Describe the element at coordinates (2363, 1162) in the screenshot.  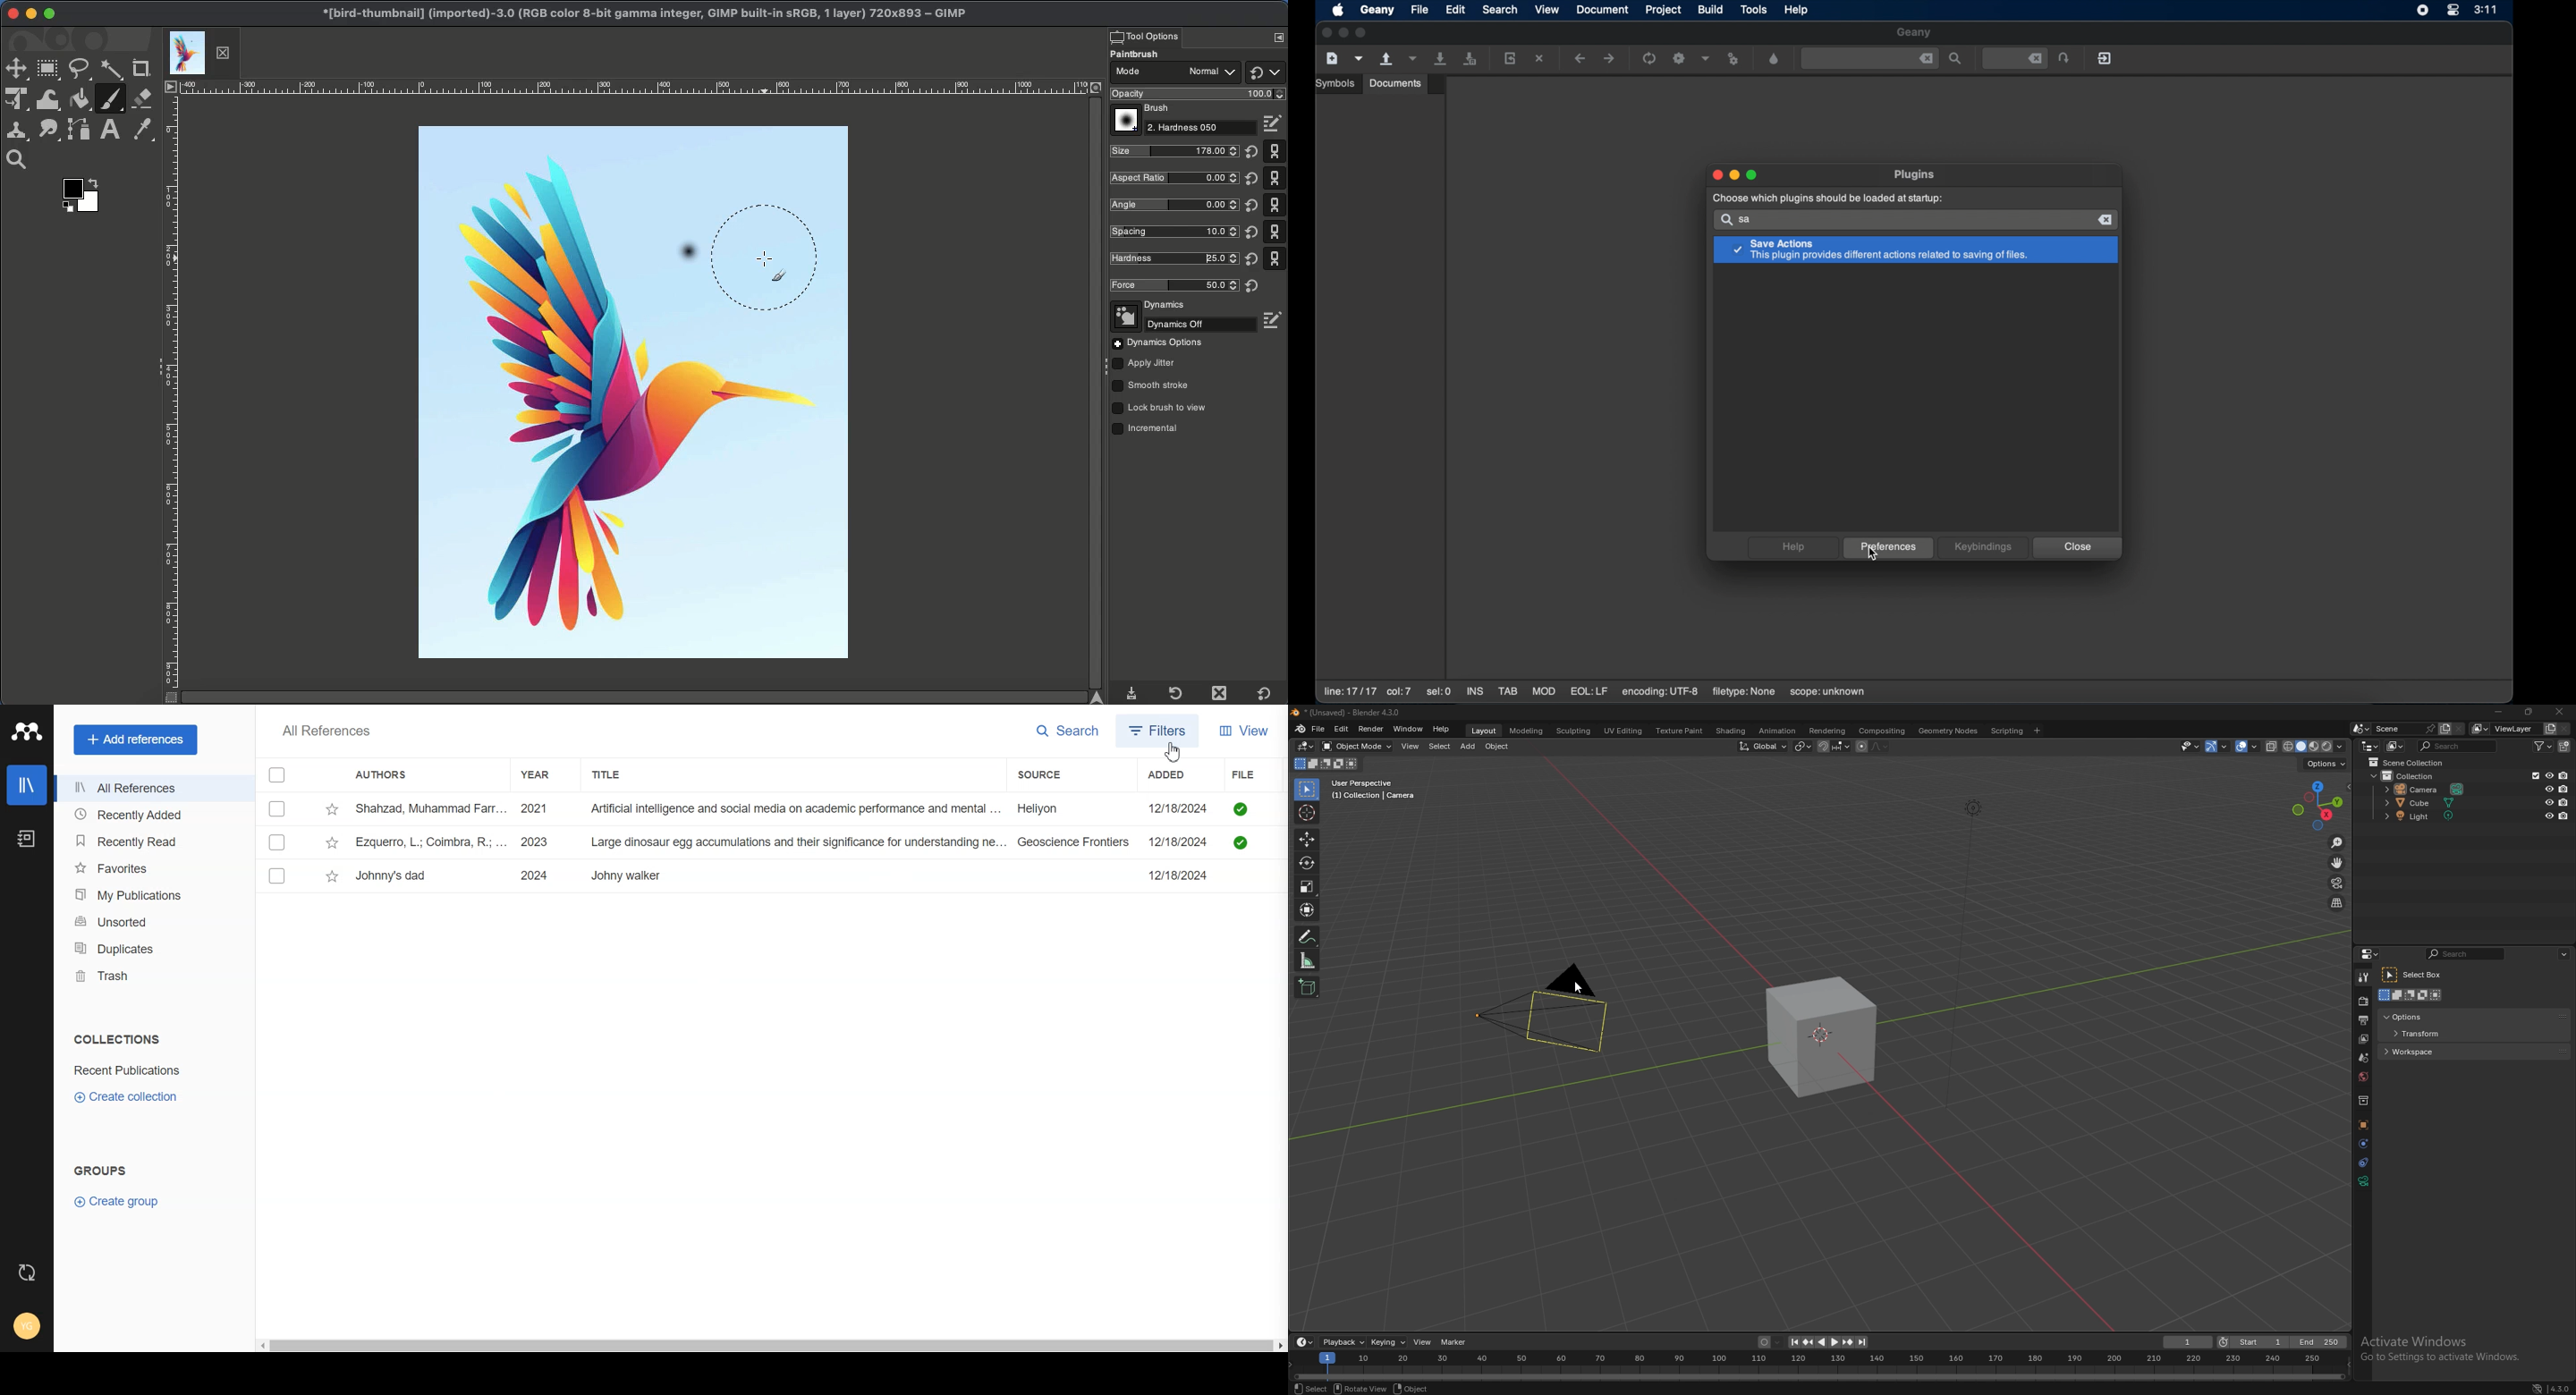
I see `constraints` at that location.